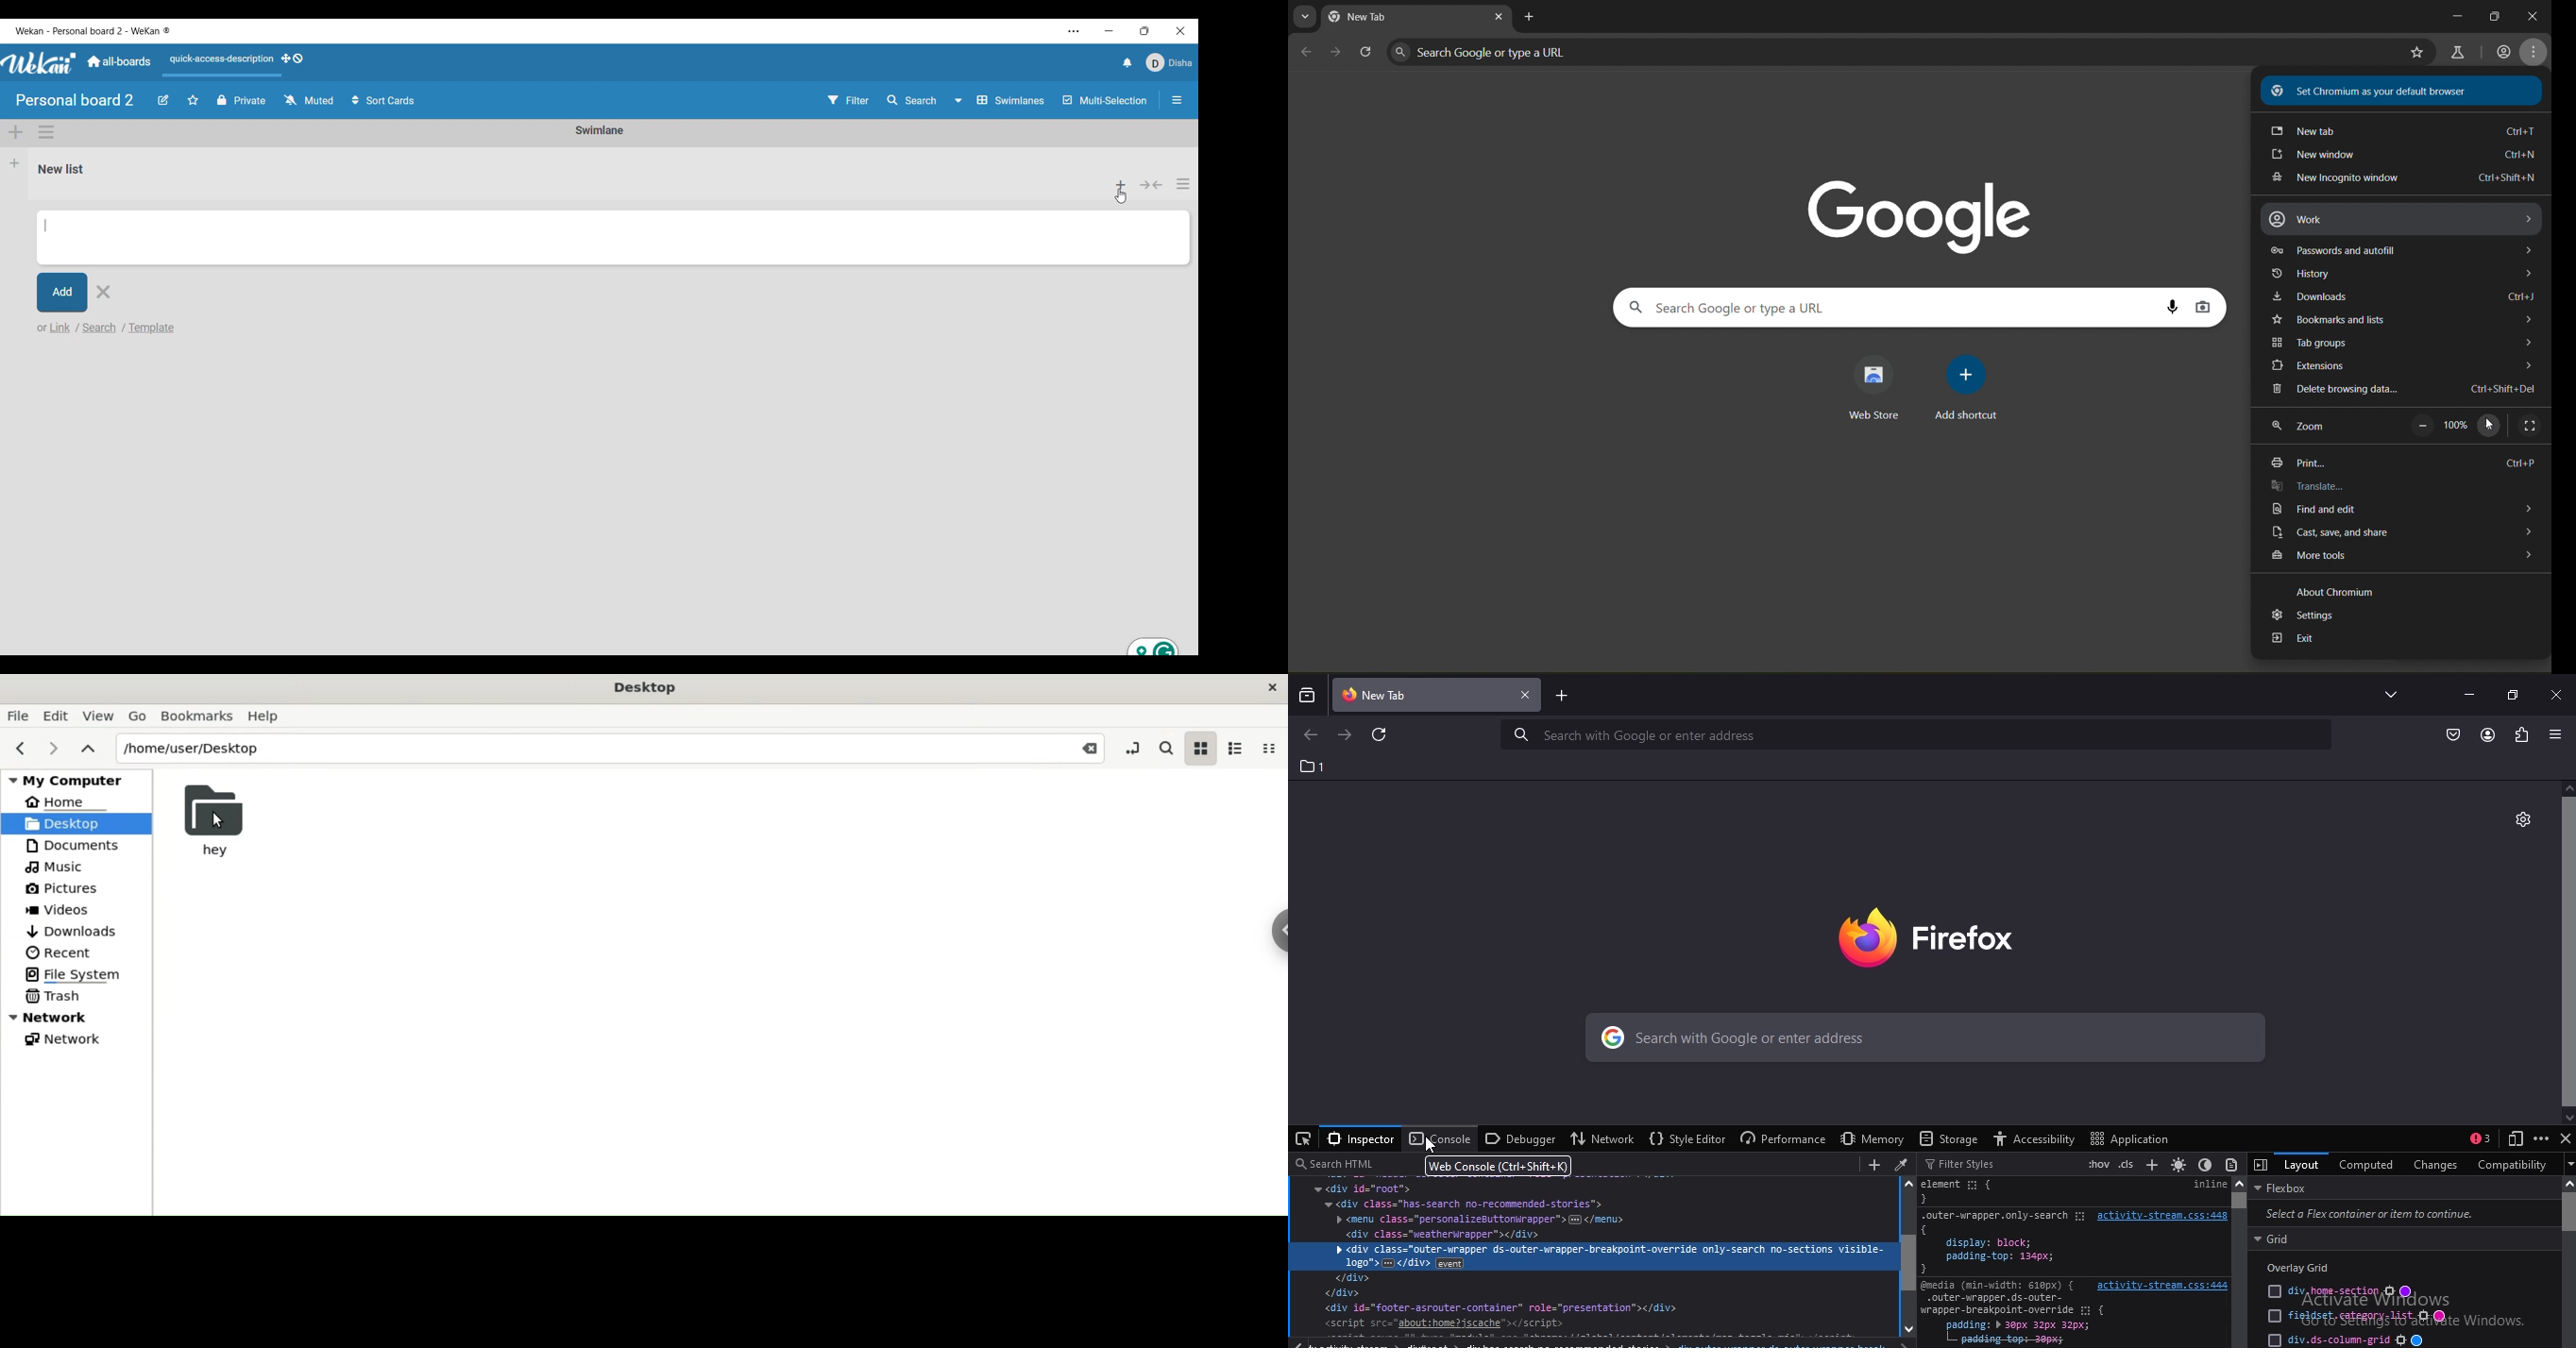 The width and height of the screenshot is (2576, 1372). I want to click on minimize, so click(2468, 694).